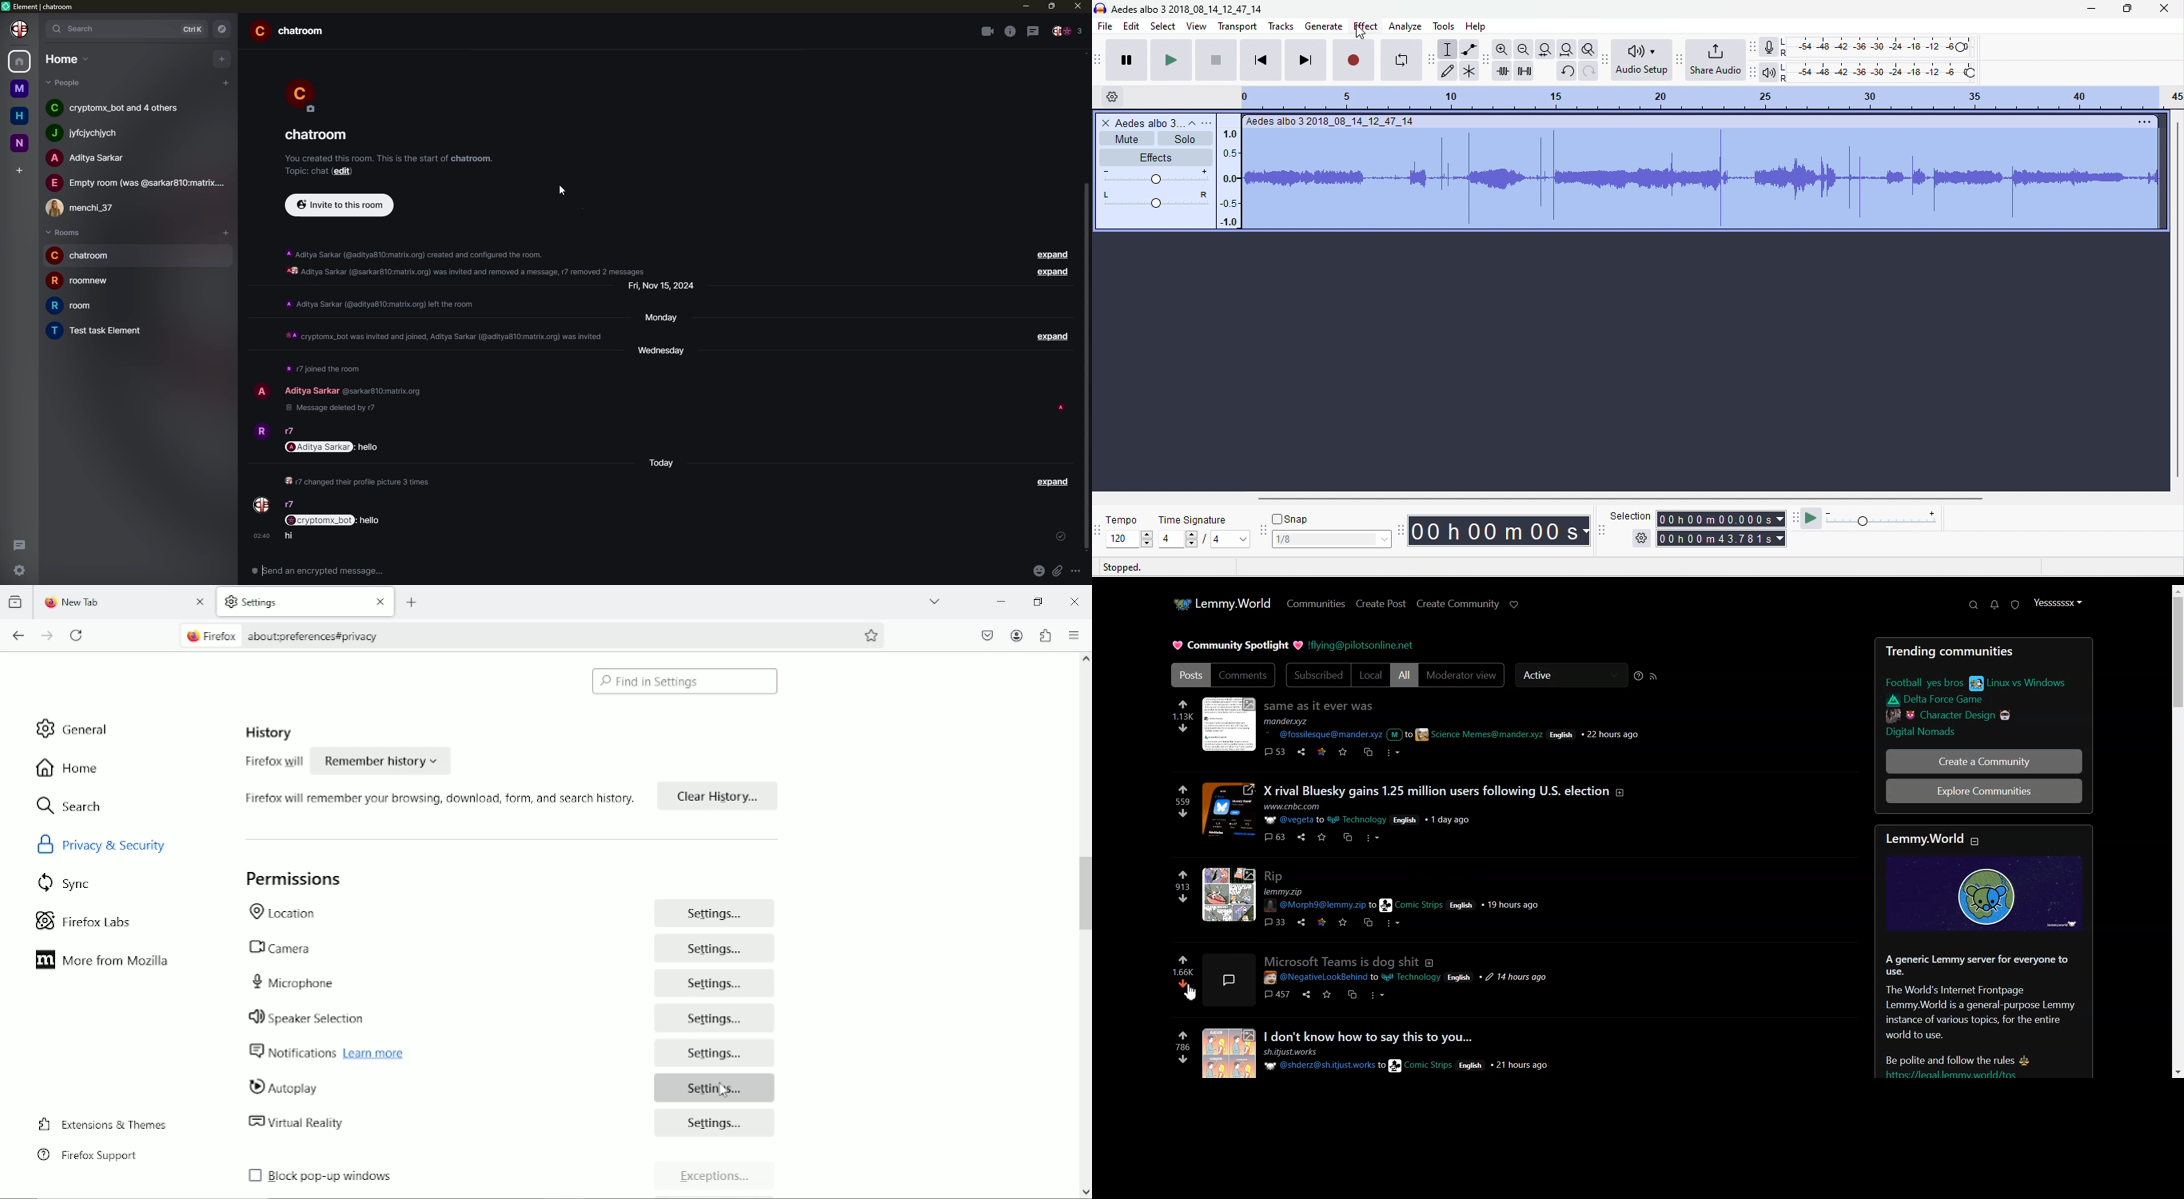 The height and width of the screenshot is (1204, 2184). What do you see at coordinates (1630, 515) in the screenshot?
I see `selection` at bounding box center [1630, 515].